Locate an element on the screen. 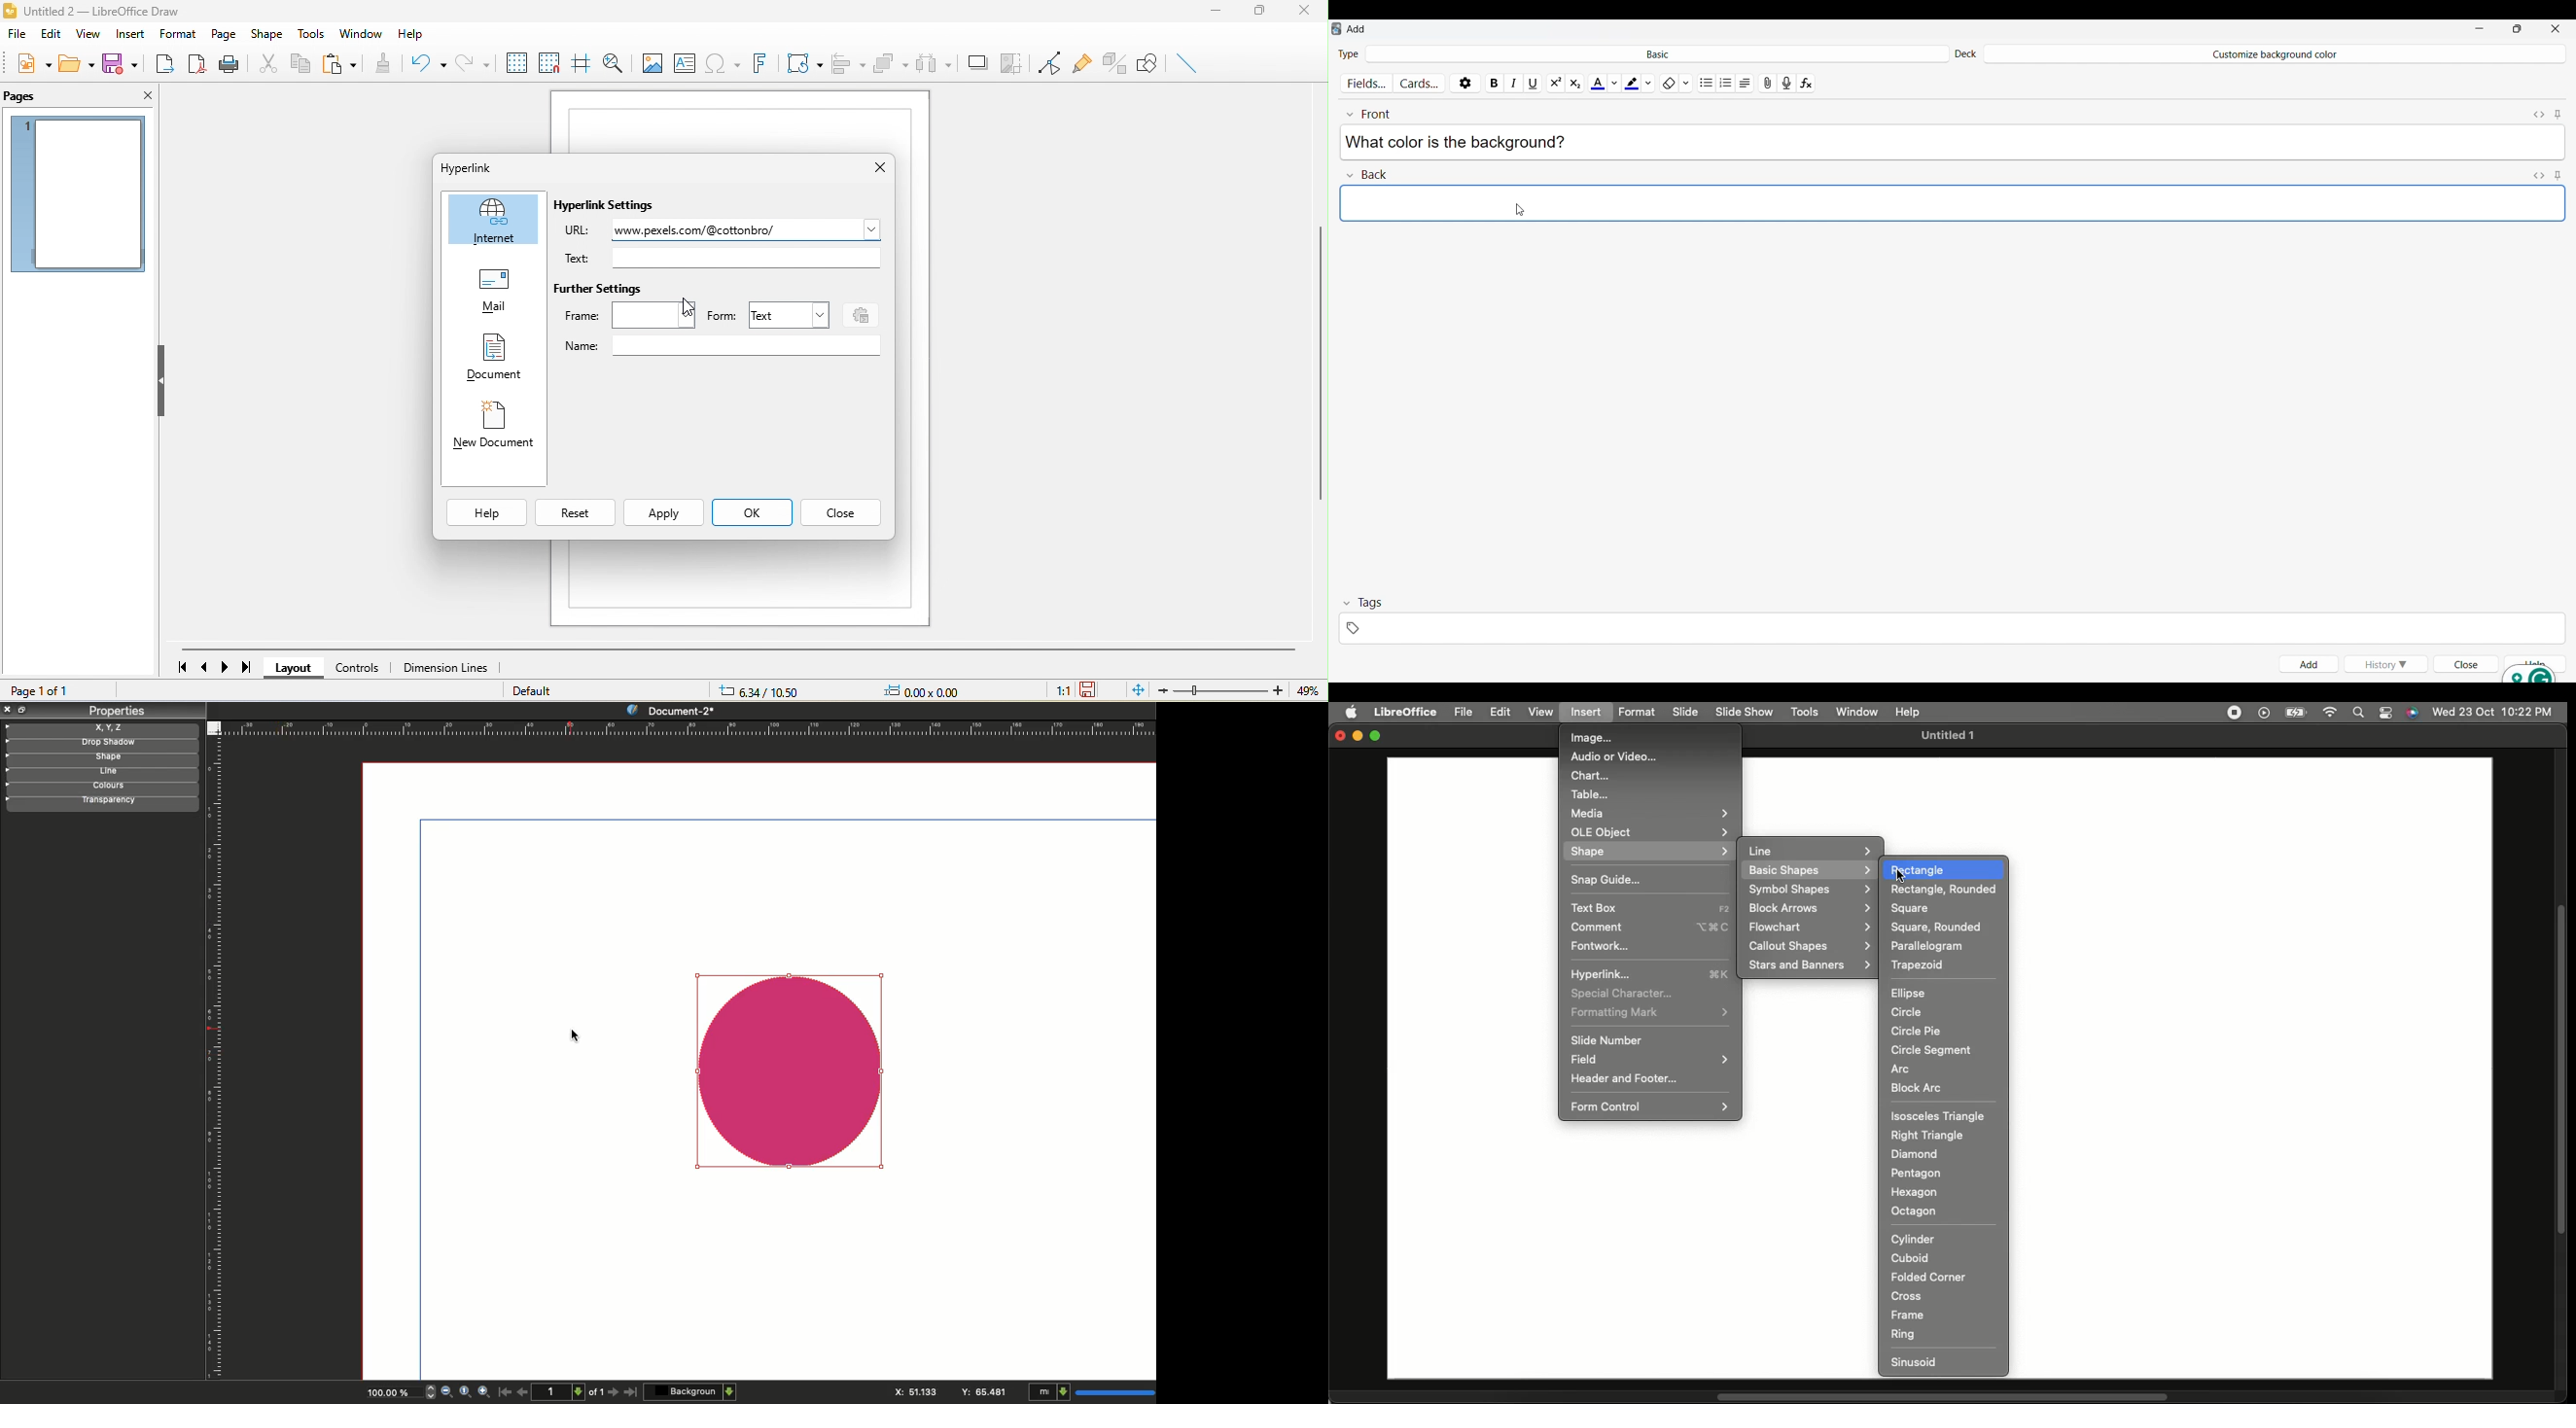 This screenshot has width=2576, height=1428. Recording is located at coordinates (2234, 711).